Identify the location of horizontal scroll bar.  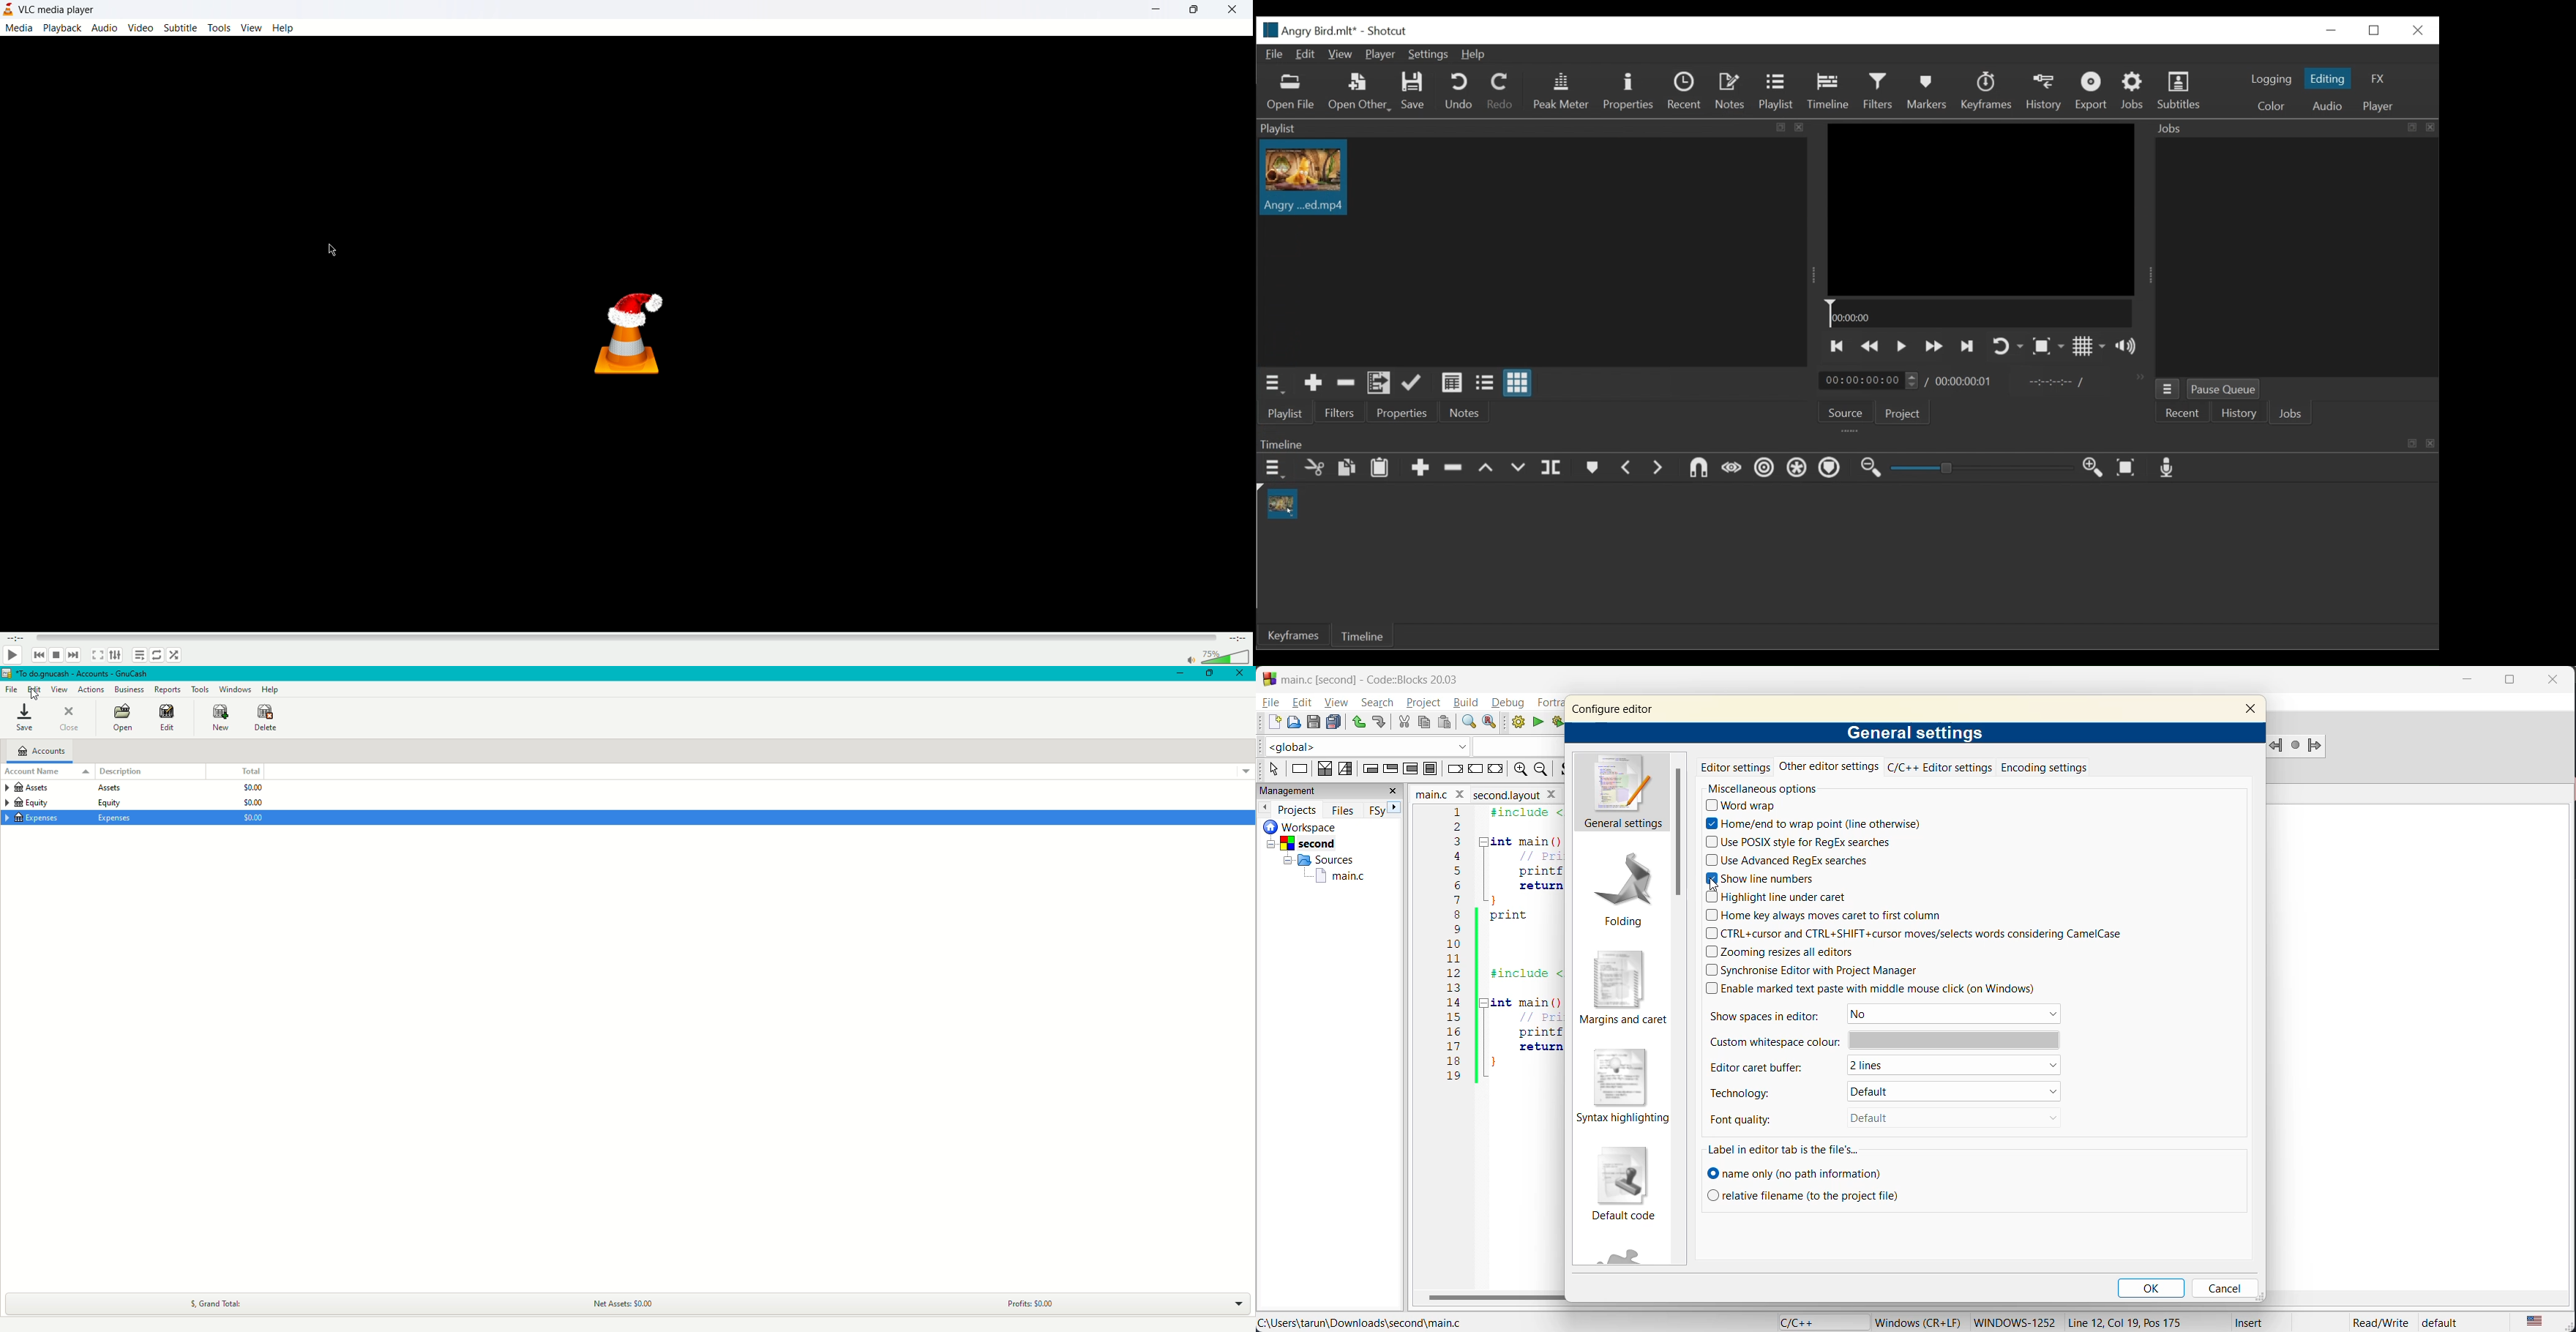
(1490, 1298).